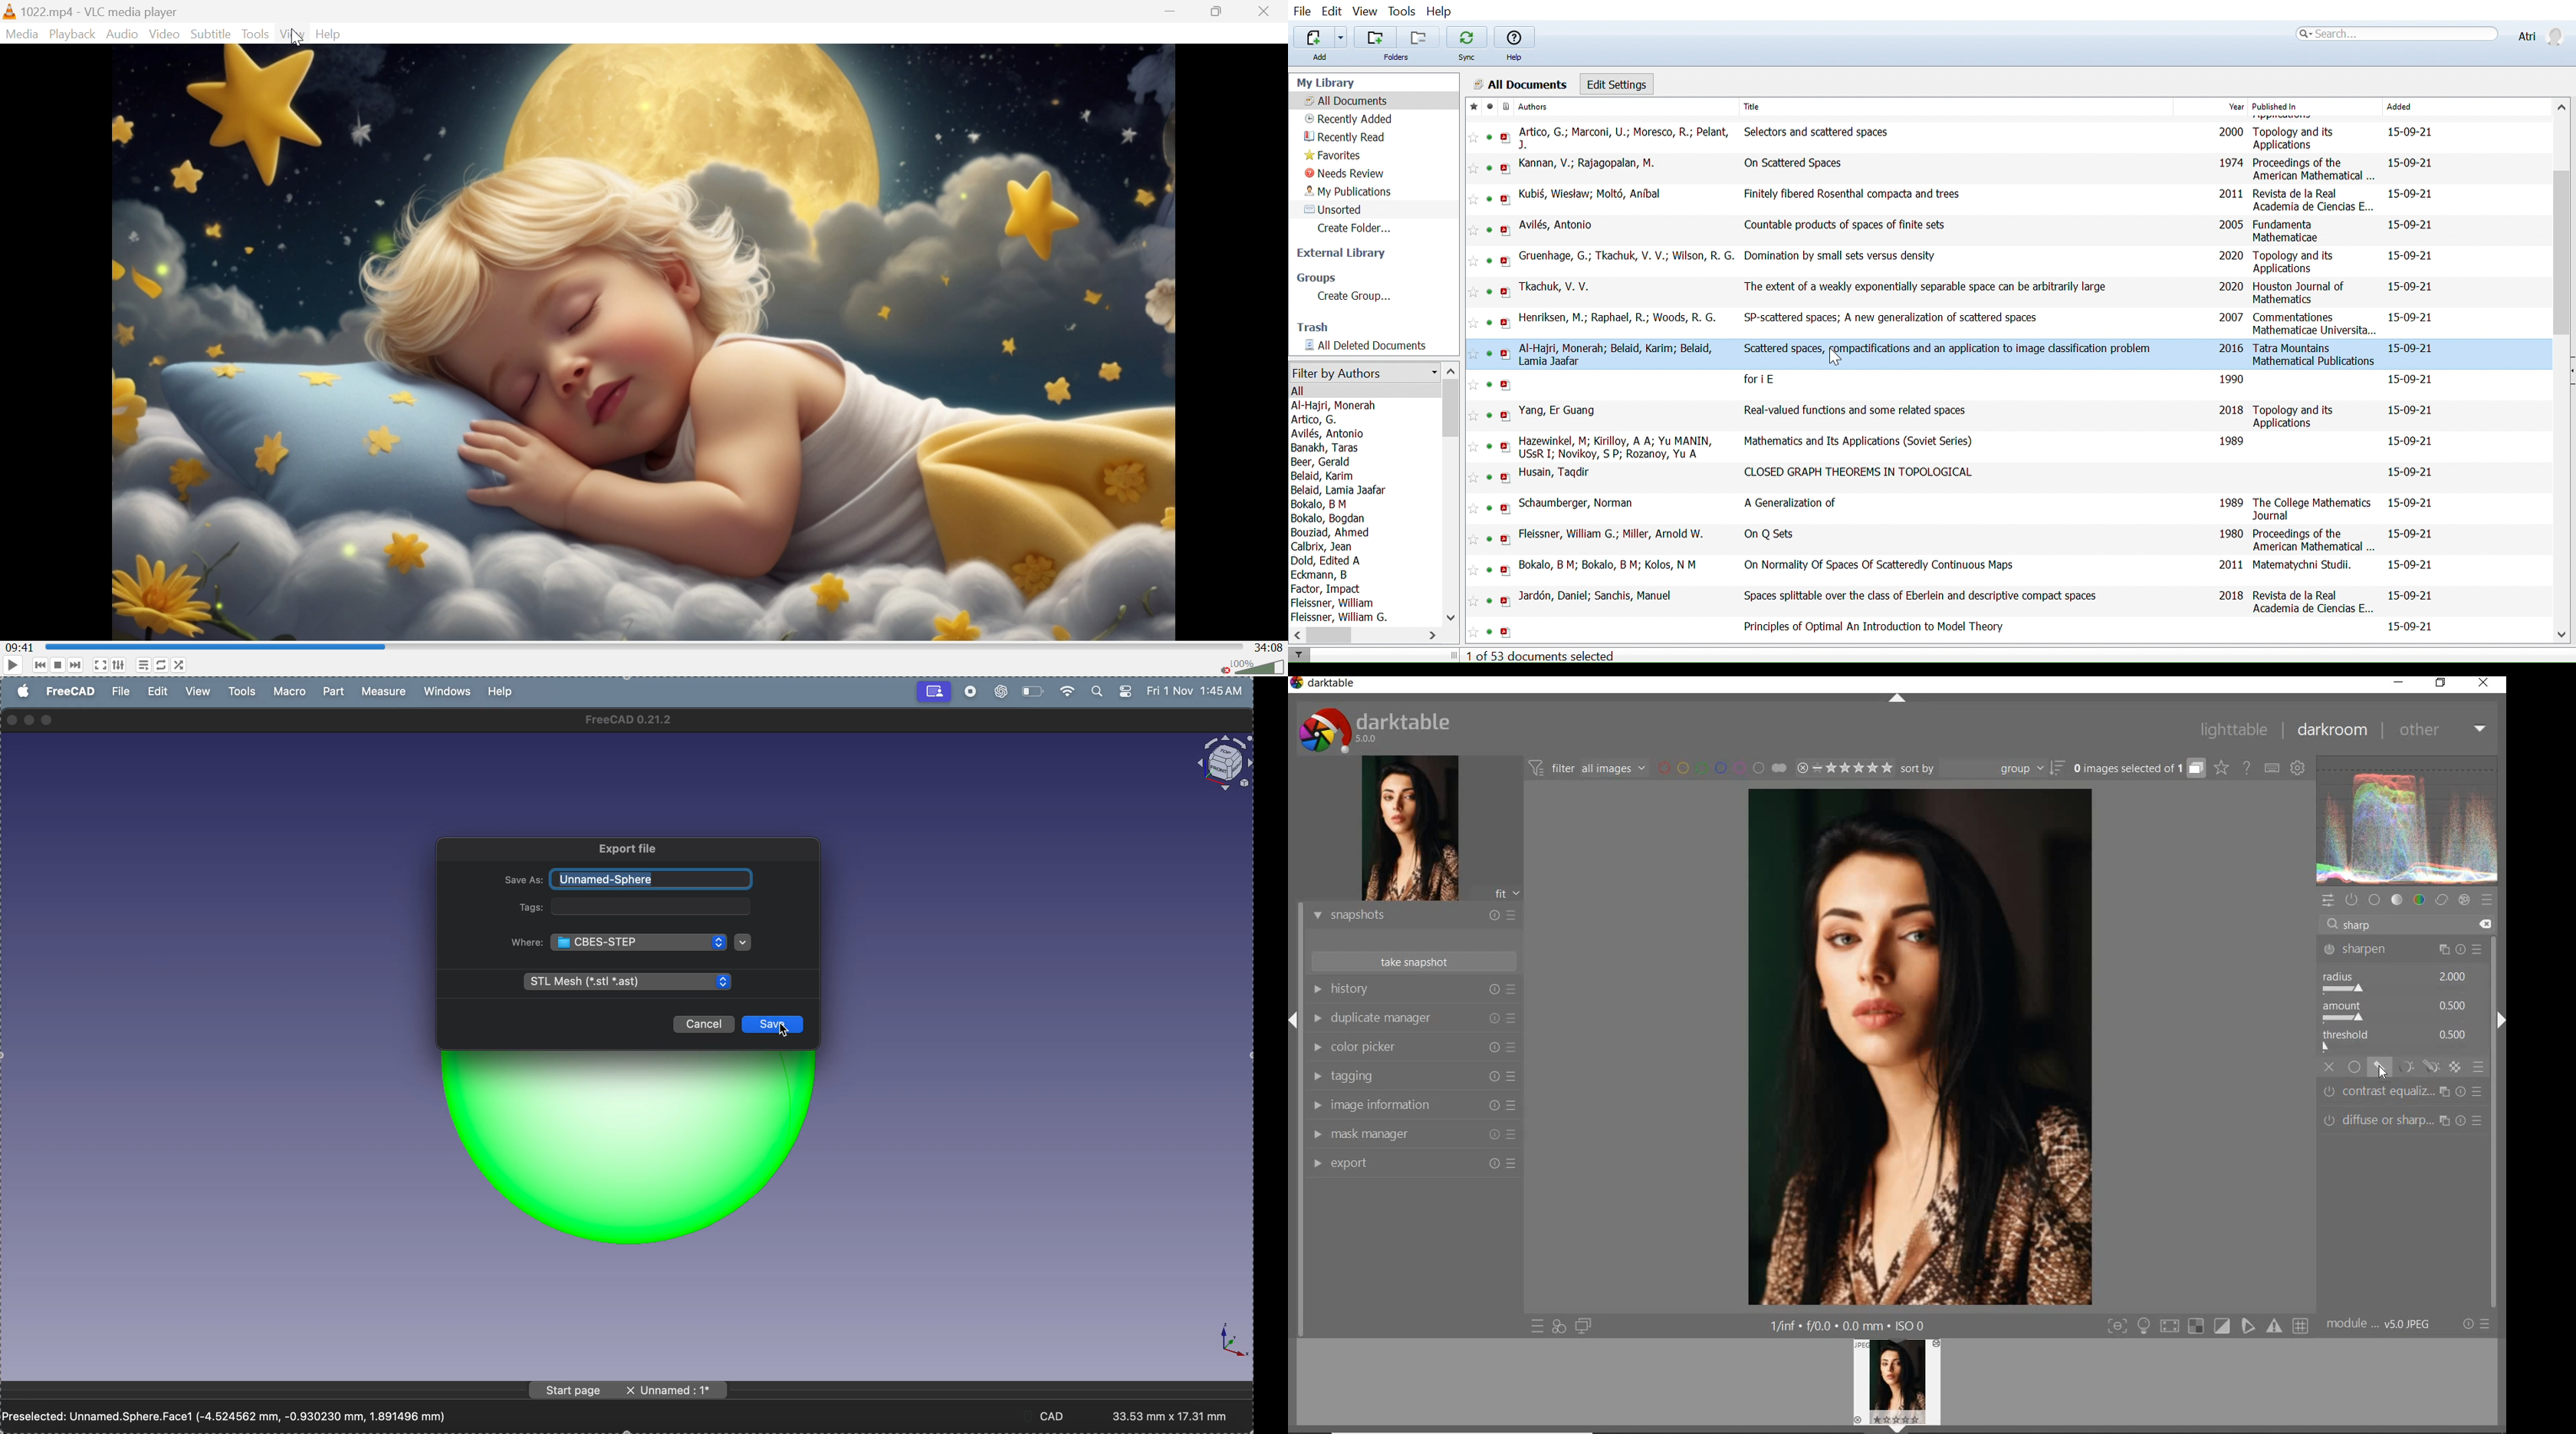 The image size is (2576, 1456). What do you see at coordinates (1541, 656) in the screenshot?
I see `number of documents selected` at bounding box center [1541, 656].